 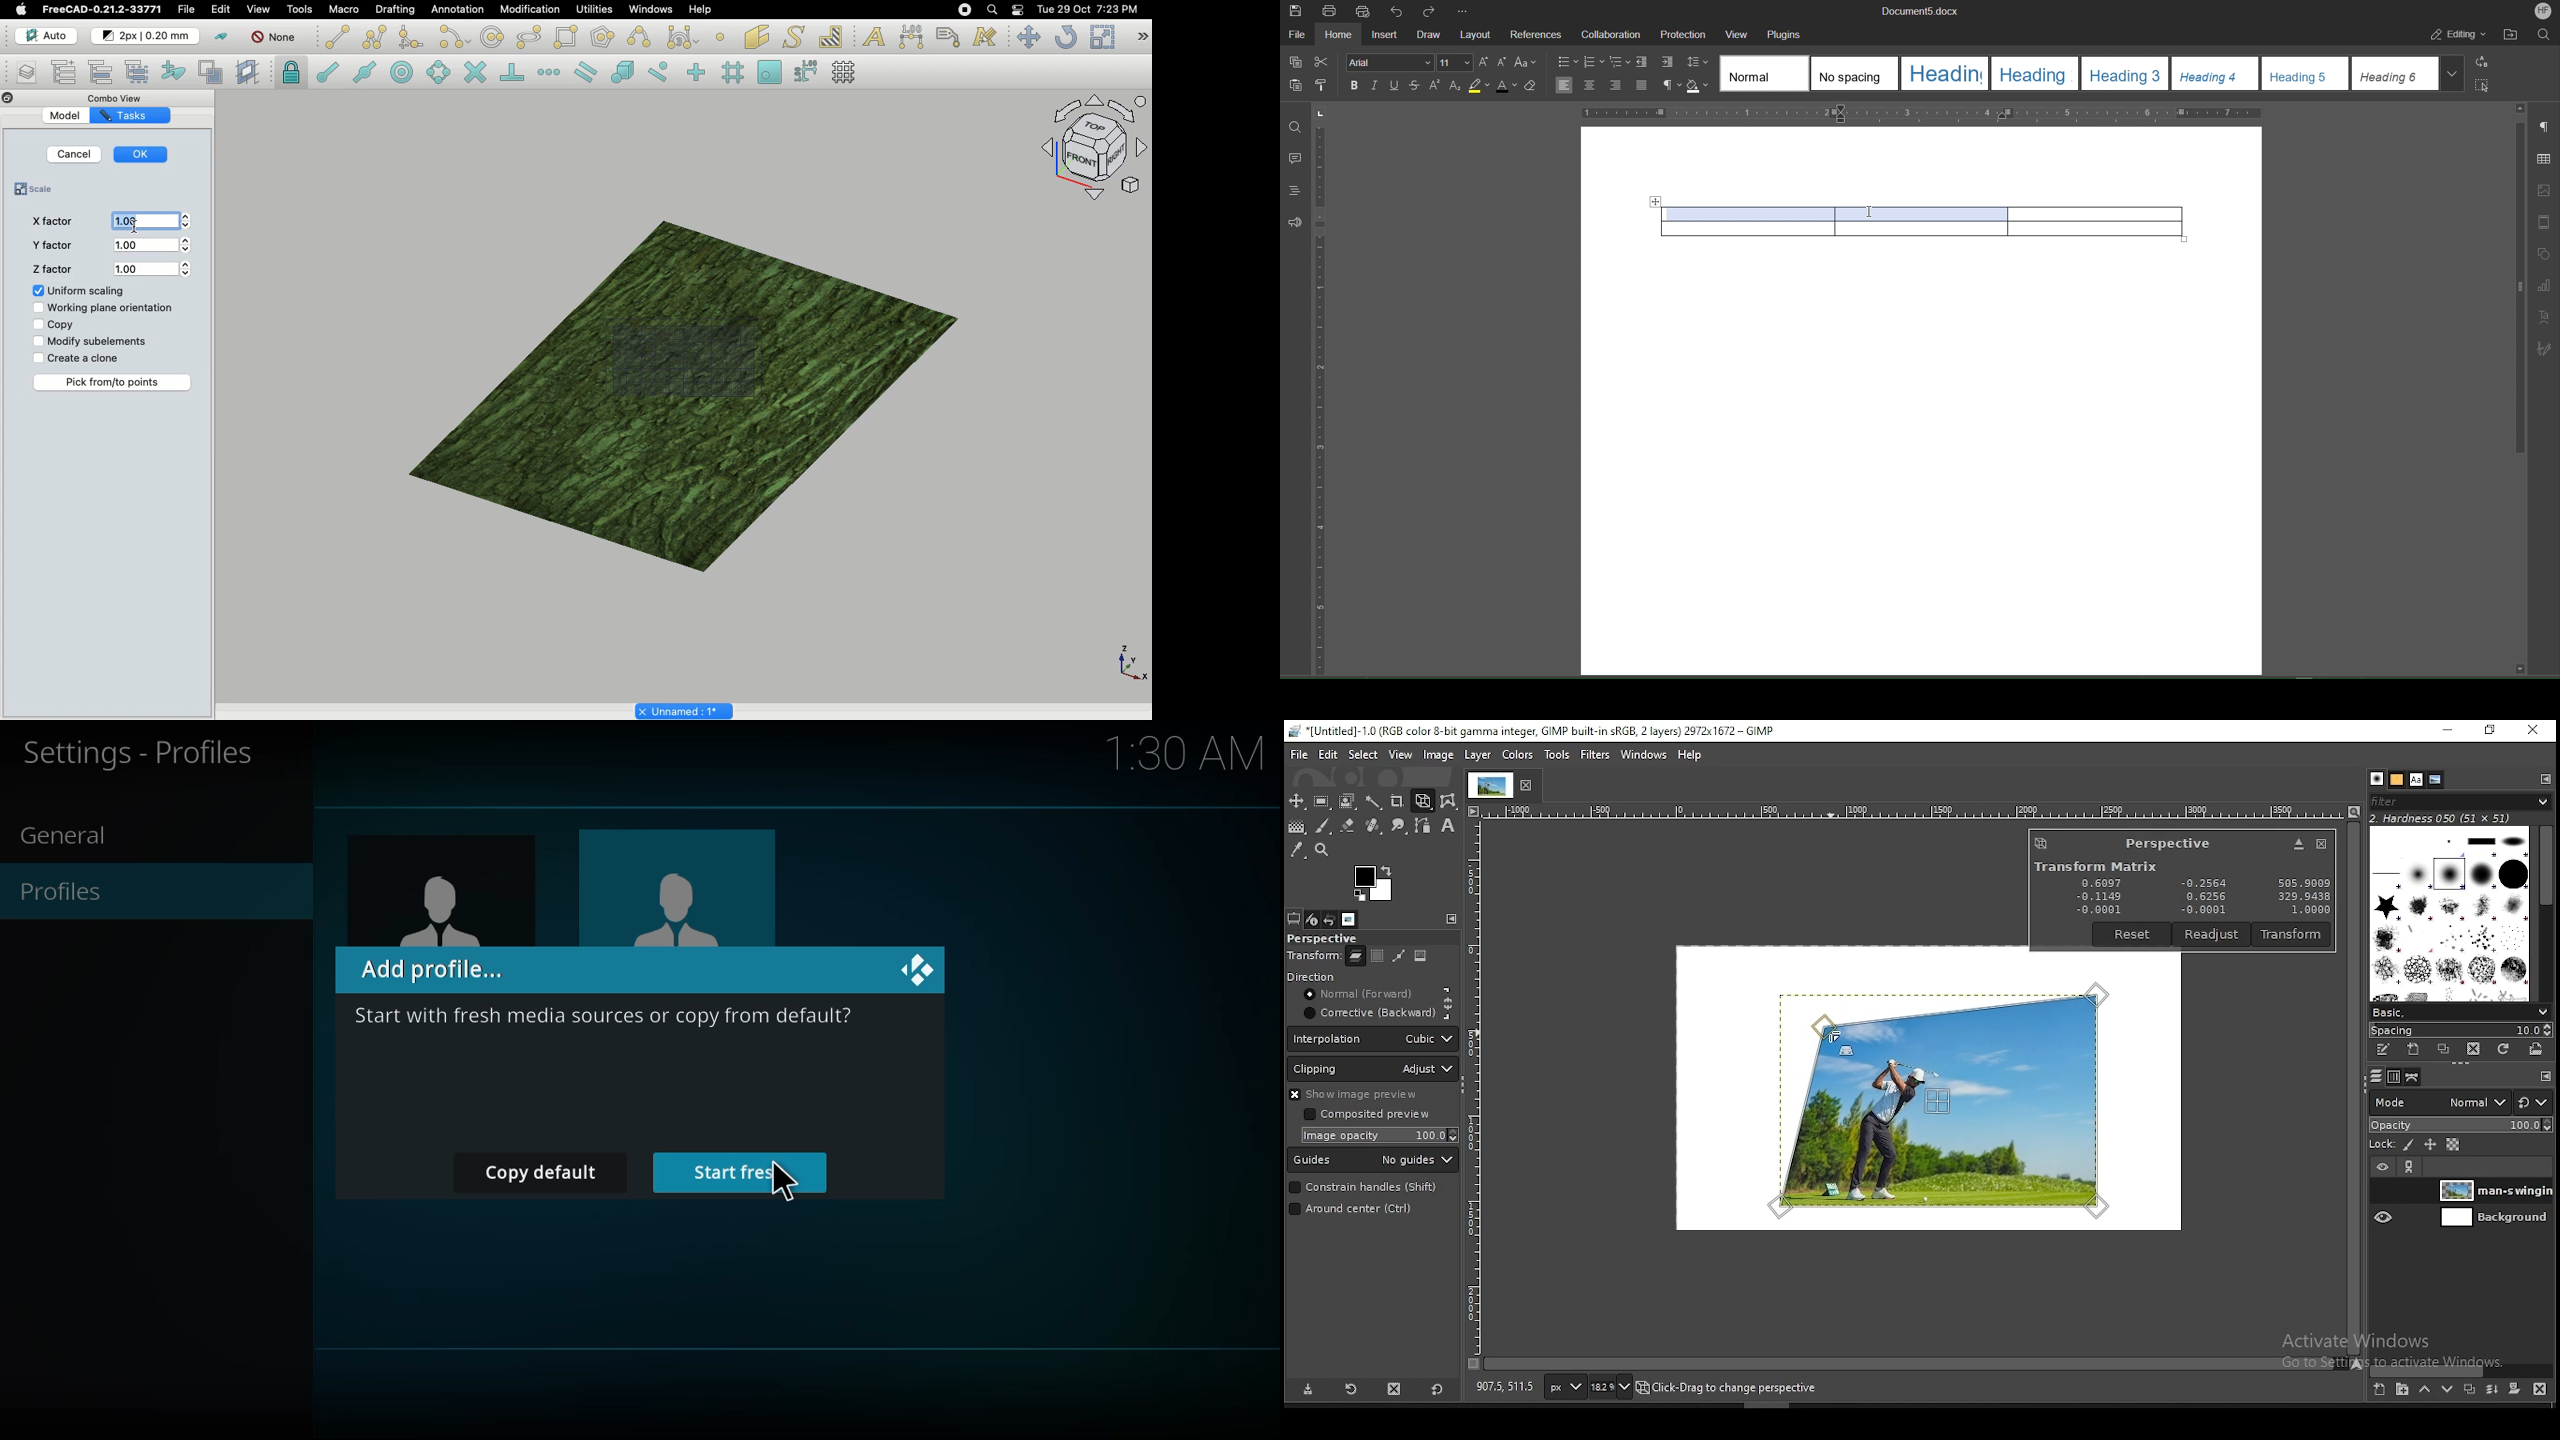 I want to click on Working plane orientation, so click(x=103, y=310).